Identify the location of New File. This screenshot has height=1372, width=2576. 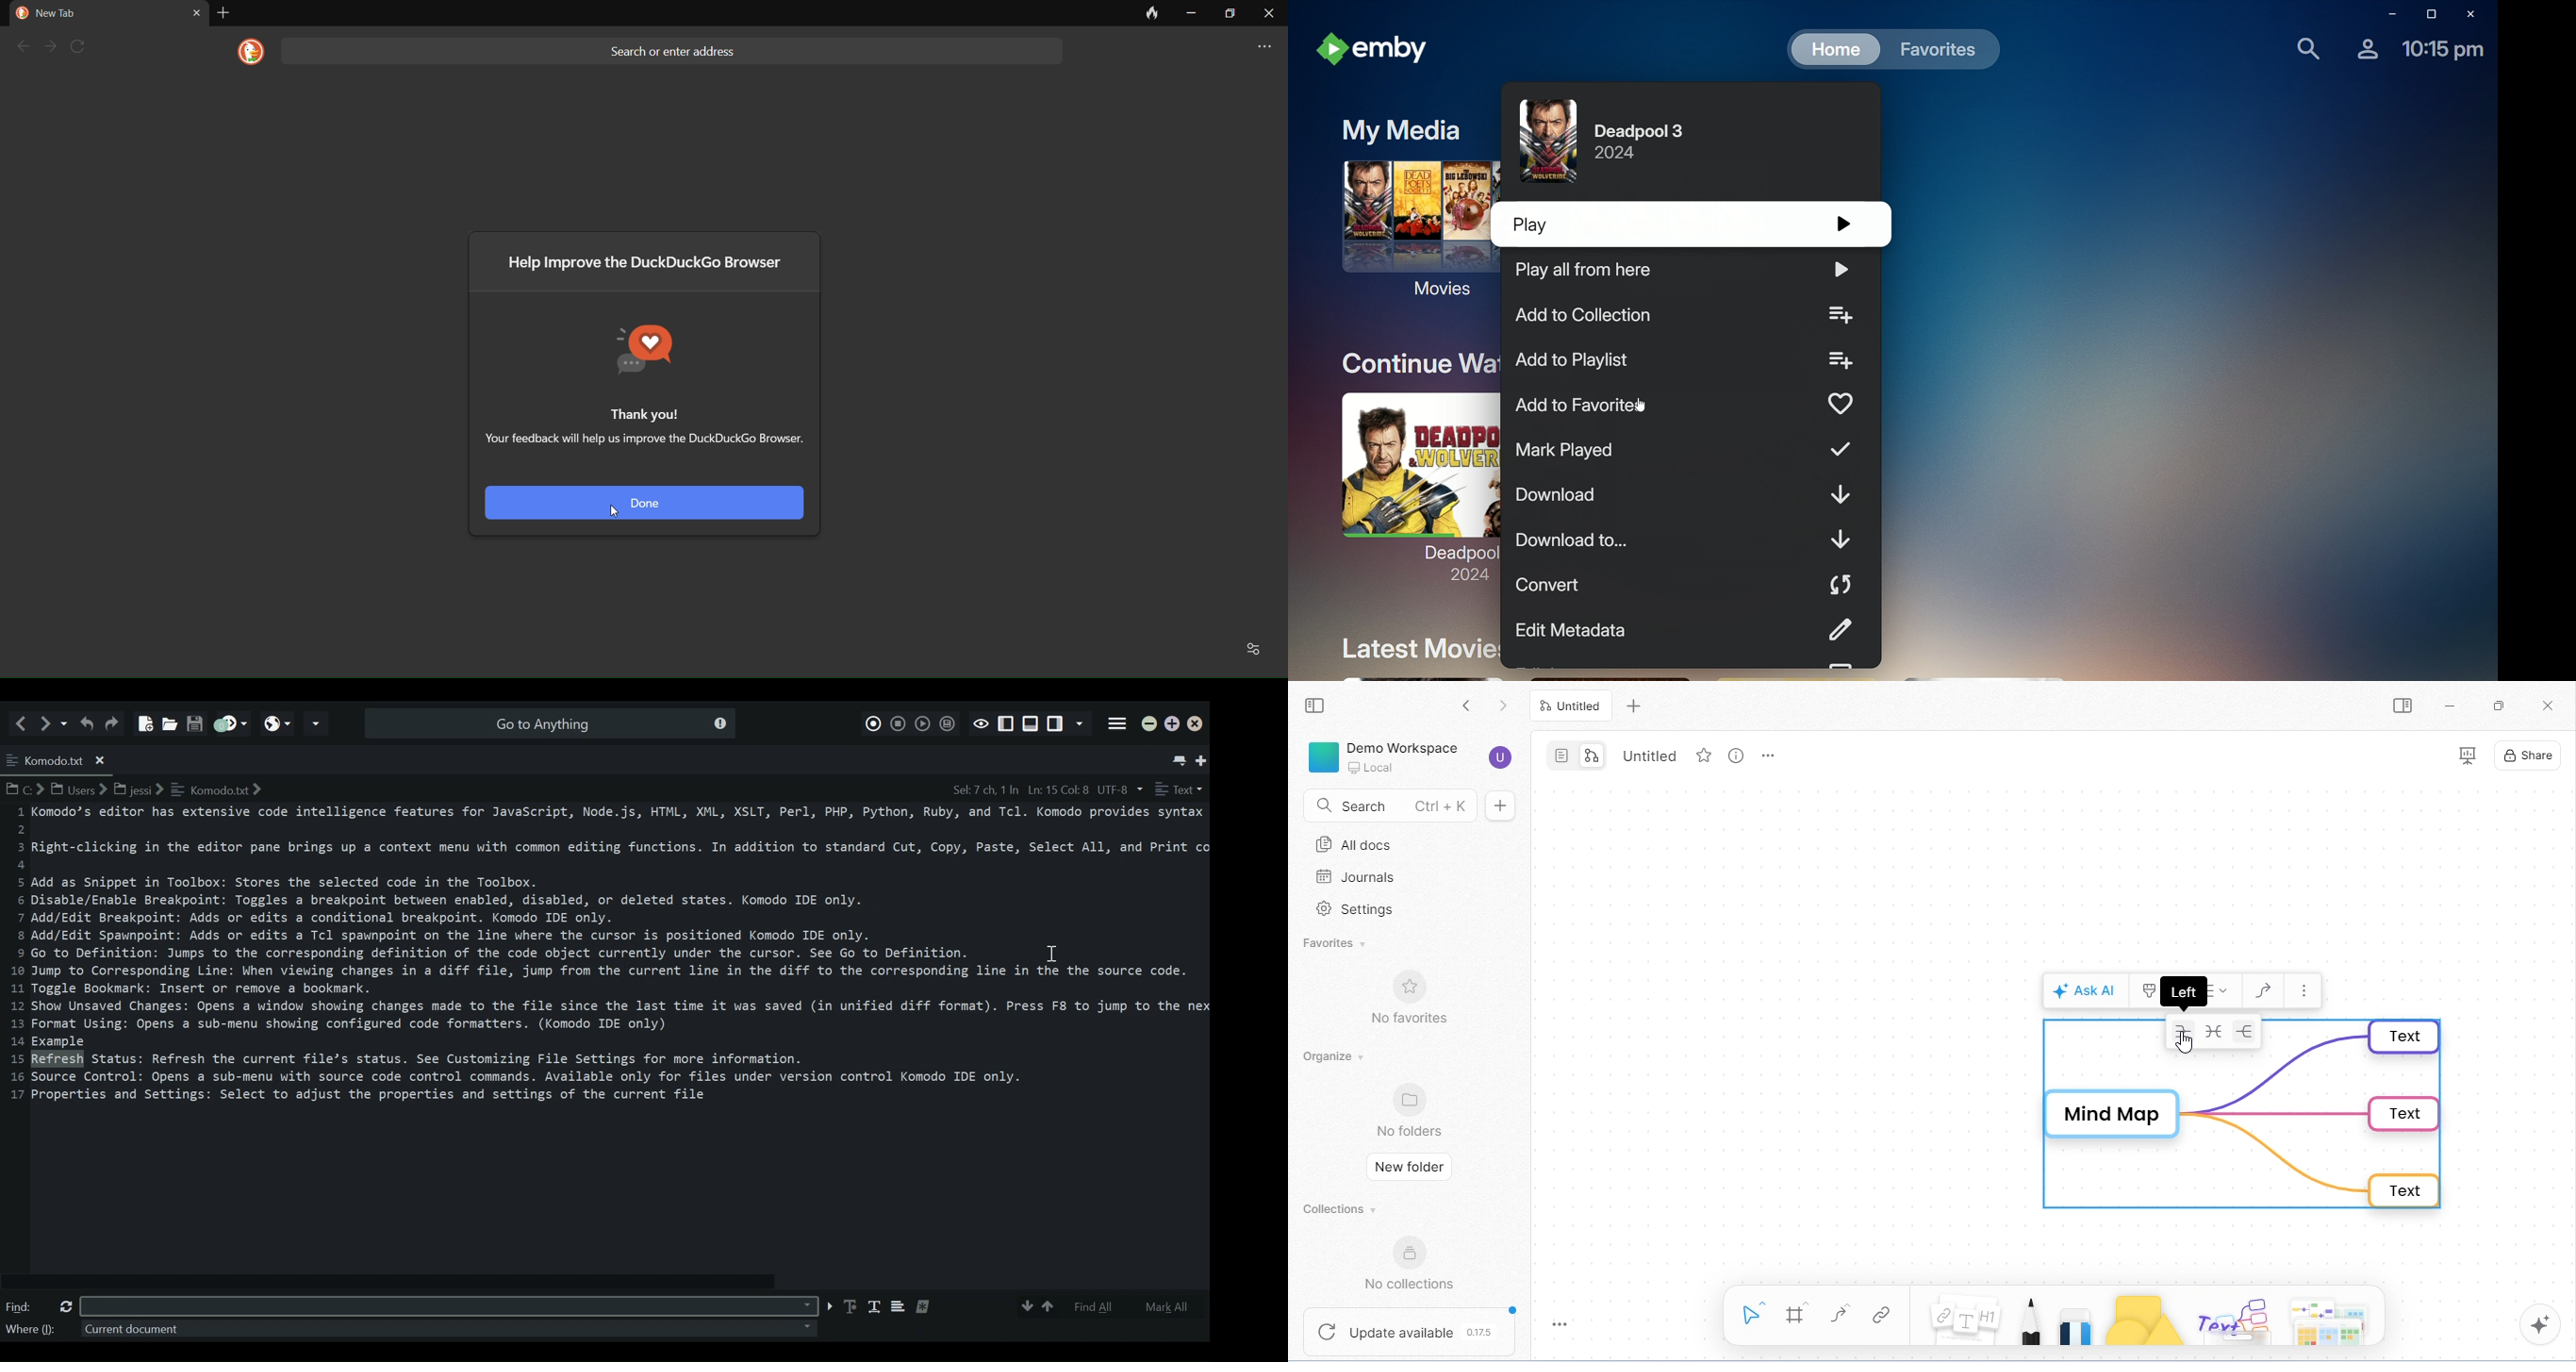
(143, 719).